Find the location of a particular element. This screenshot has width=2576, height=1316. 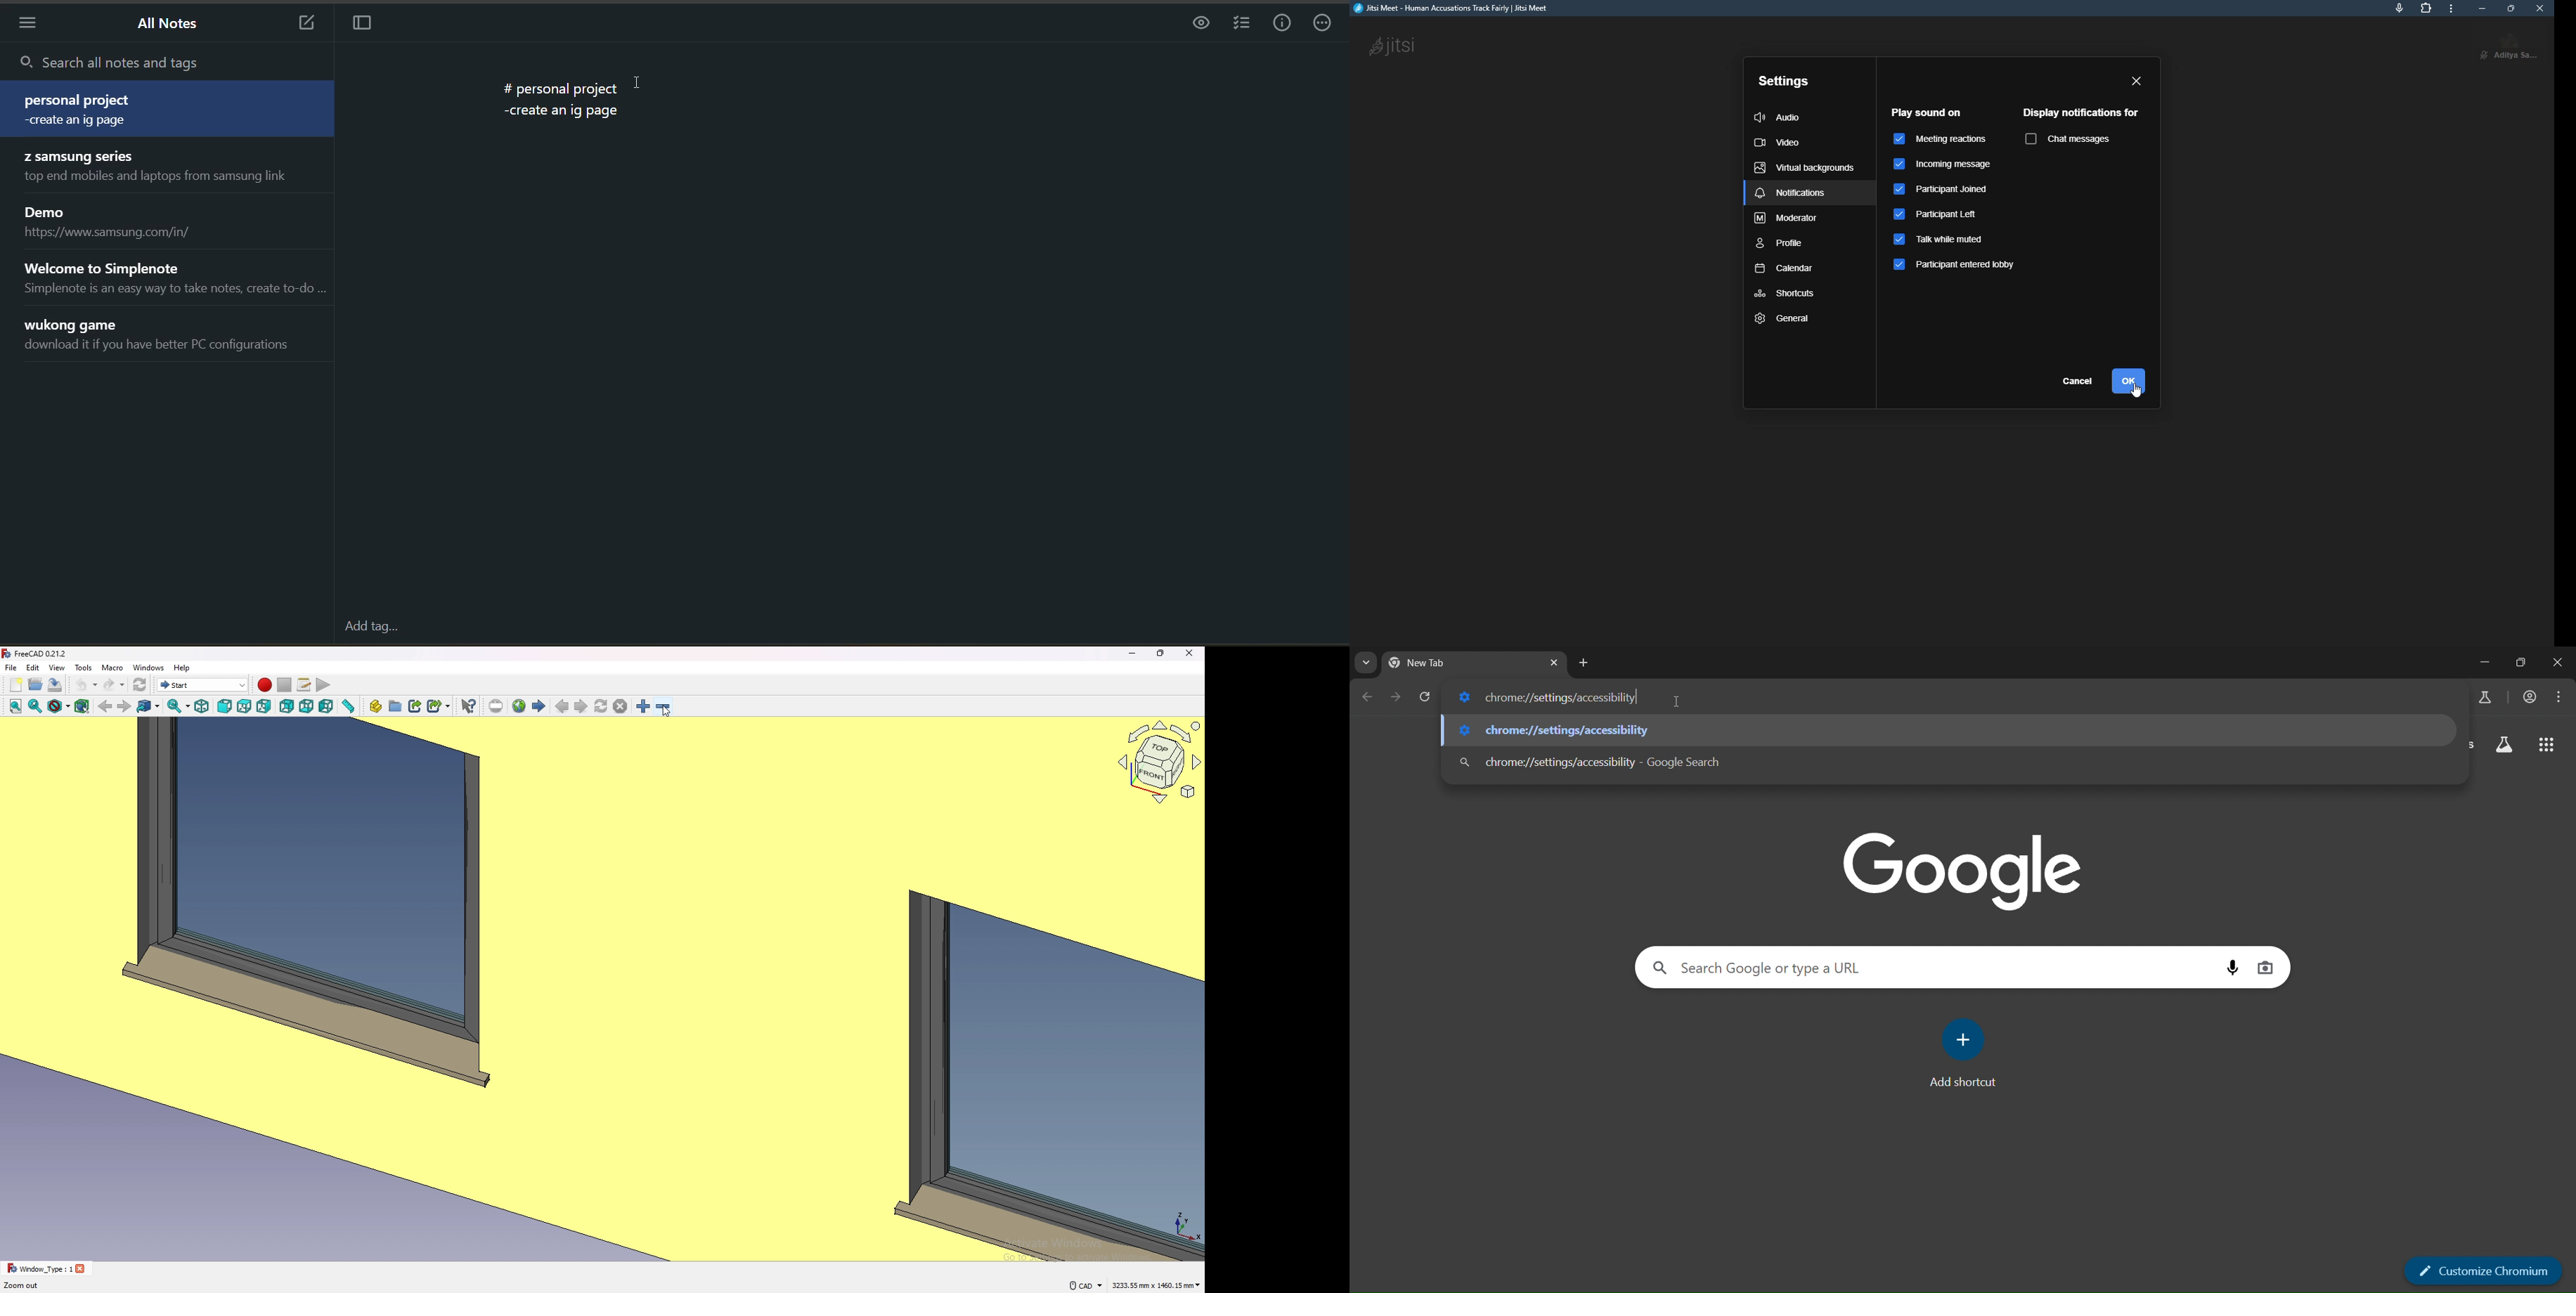

windows is located at coordinates (150, 667).